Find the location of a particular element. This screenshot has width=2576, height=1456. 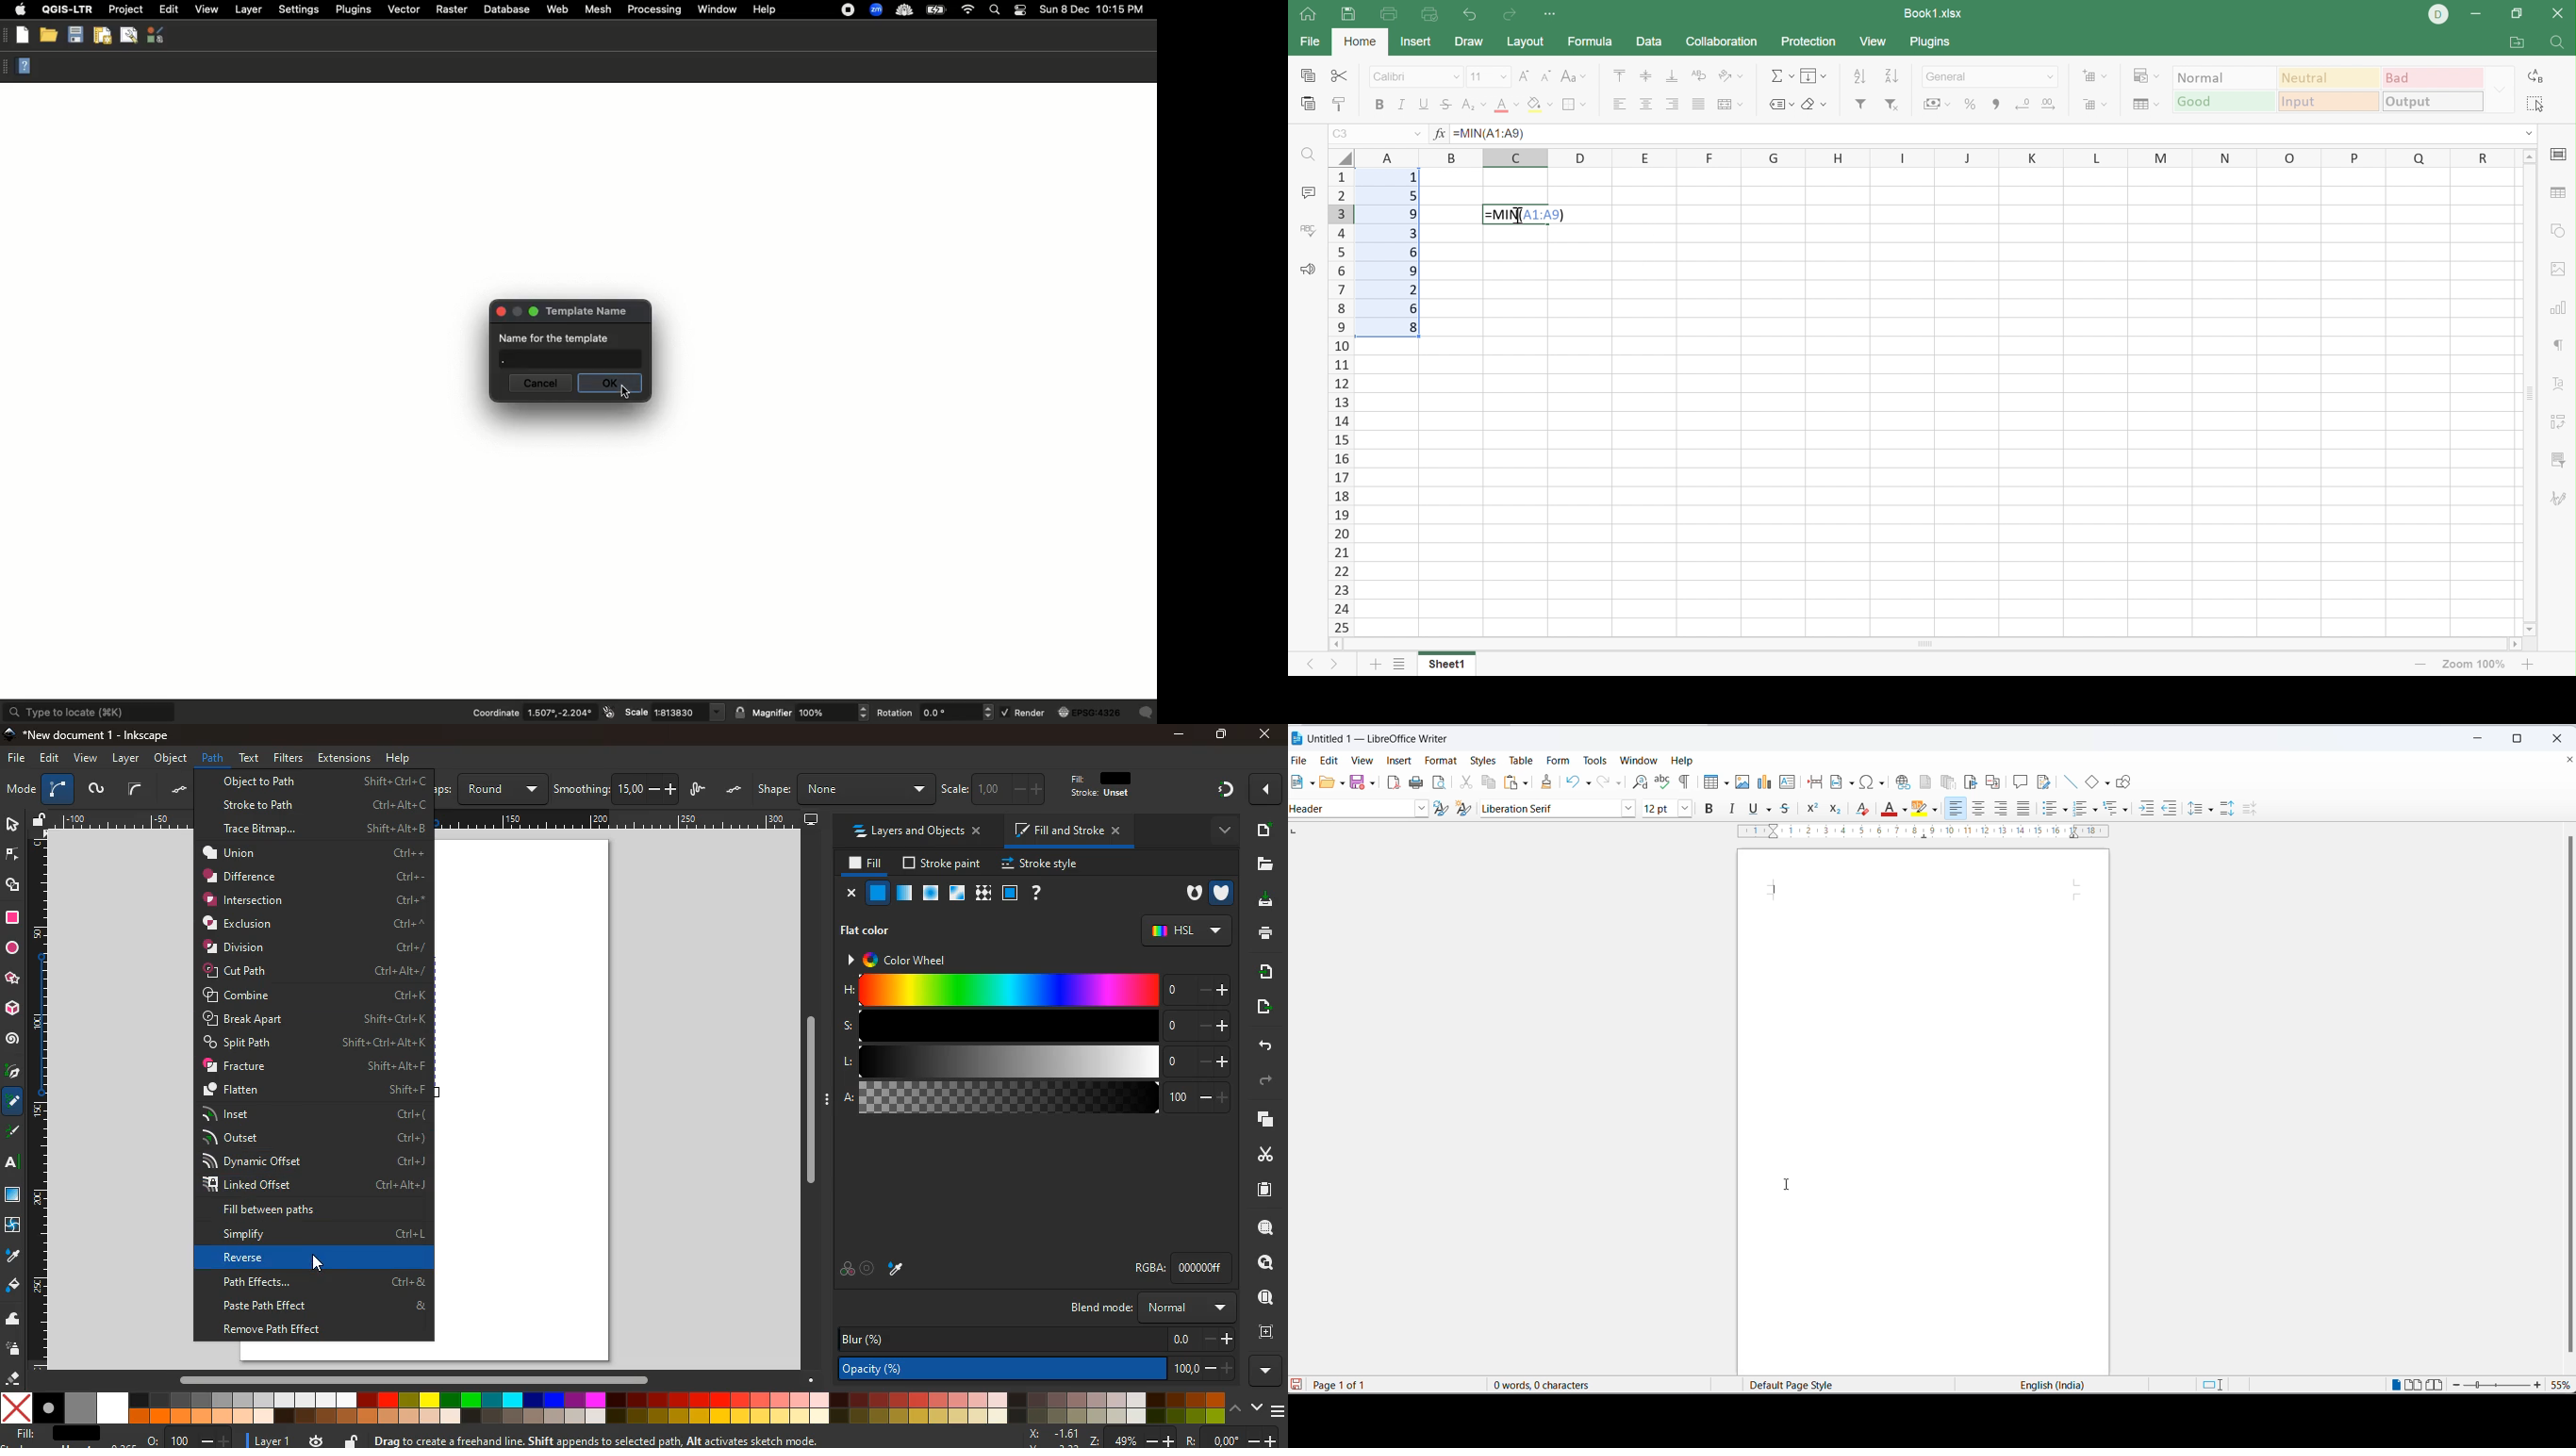

drop is located at coordinates (12, 1257).